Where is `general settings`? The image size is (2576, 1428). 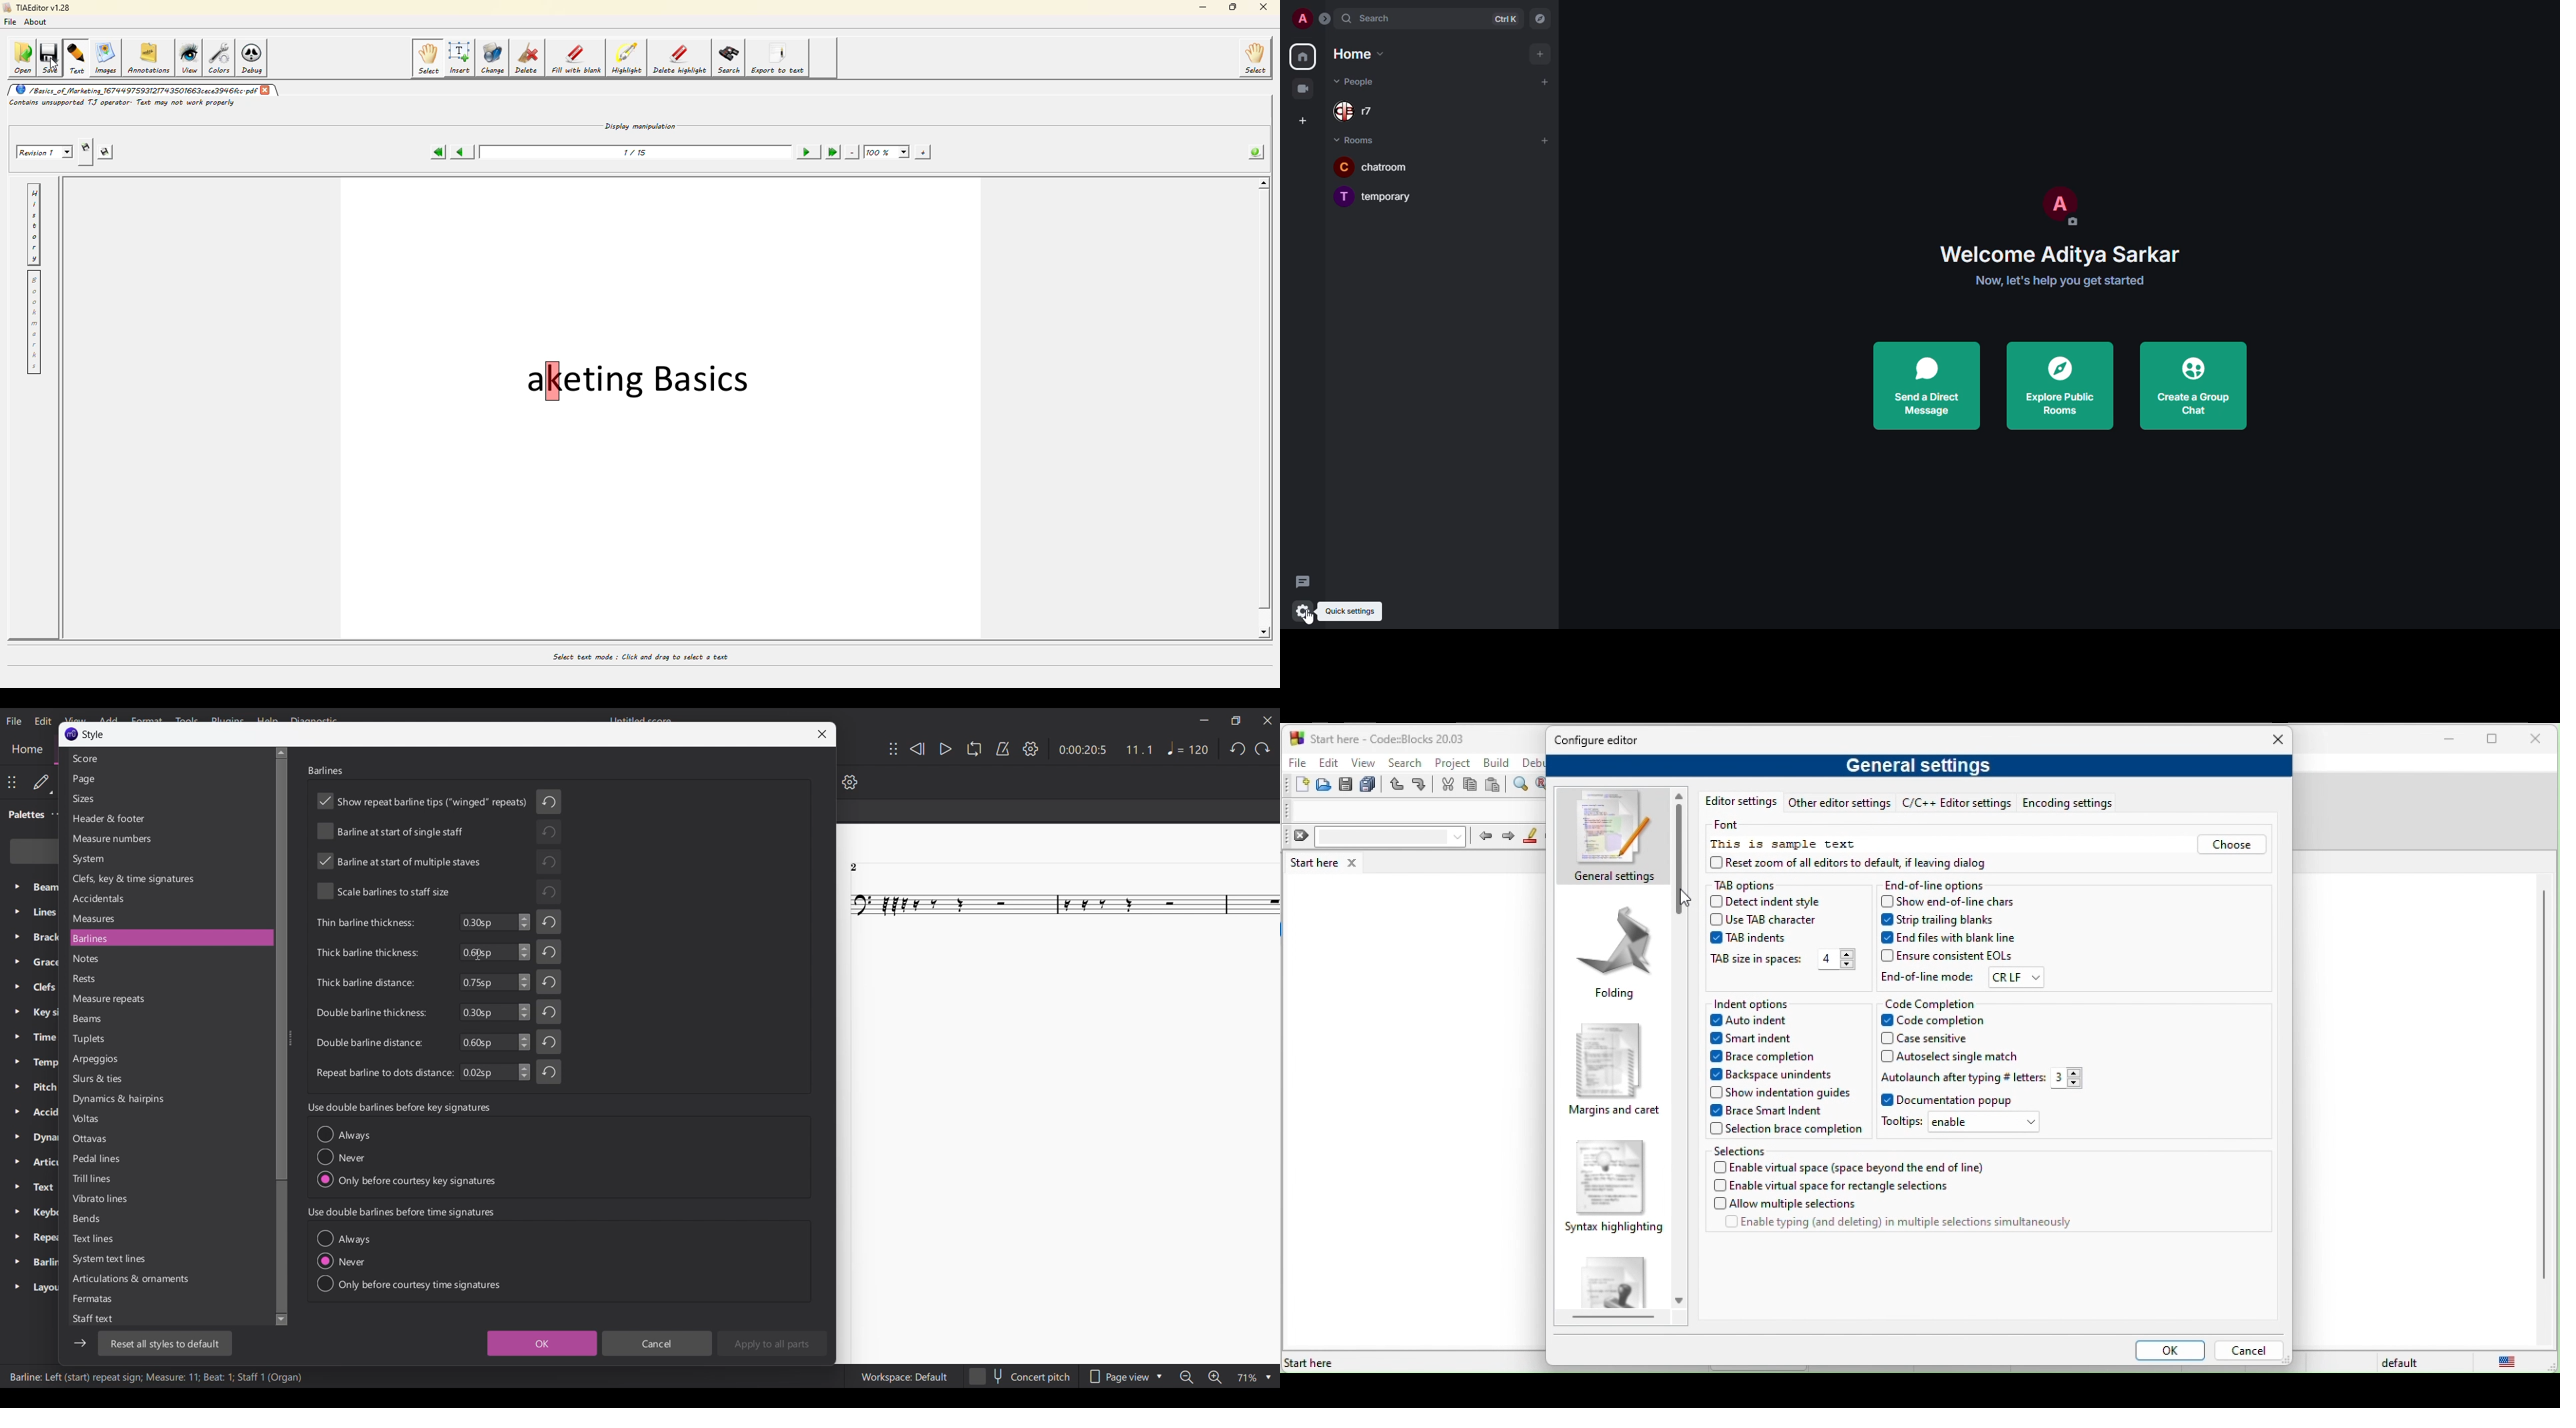 general settings is located at coordinates (1608, 836).